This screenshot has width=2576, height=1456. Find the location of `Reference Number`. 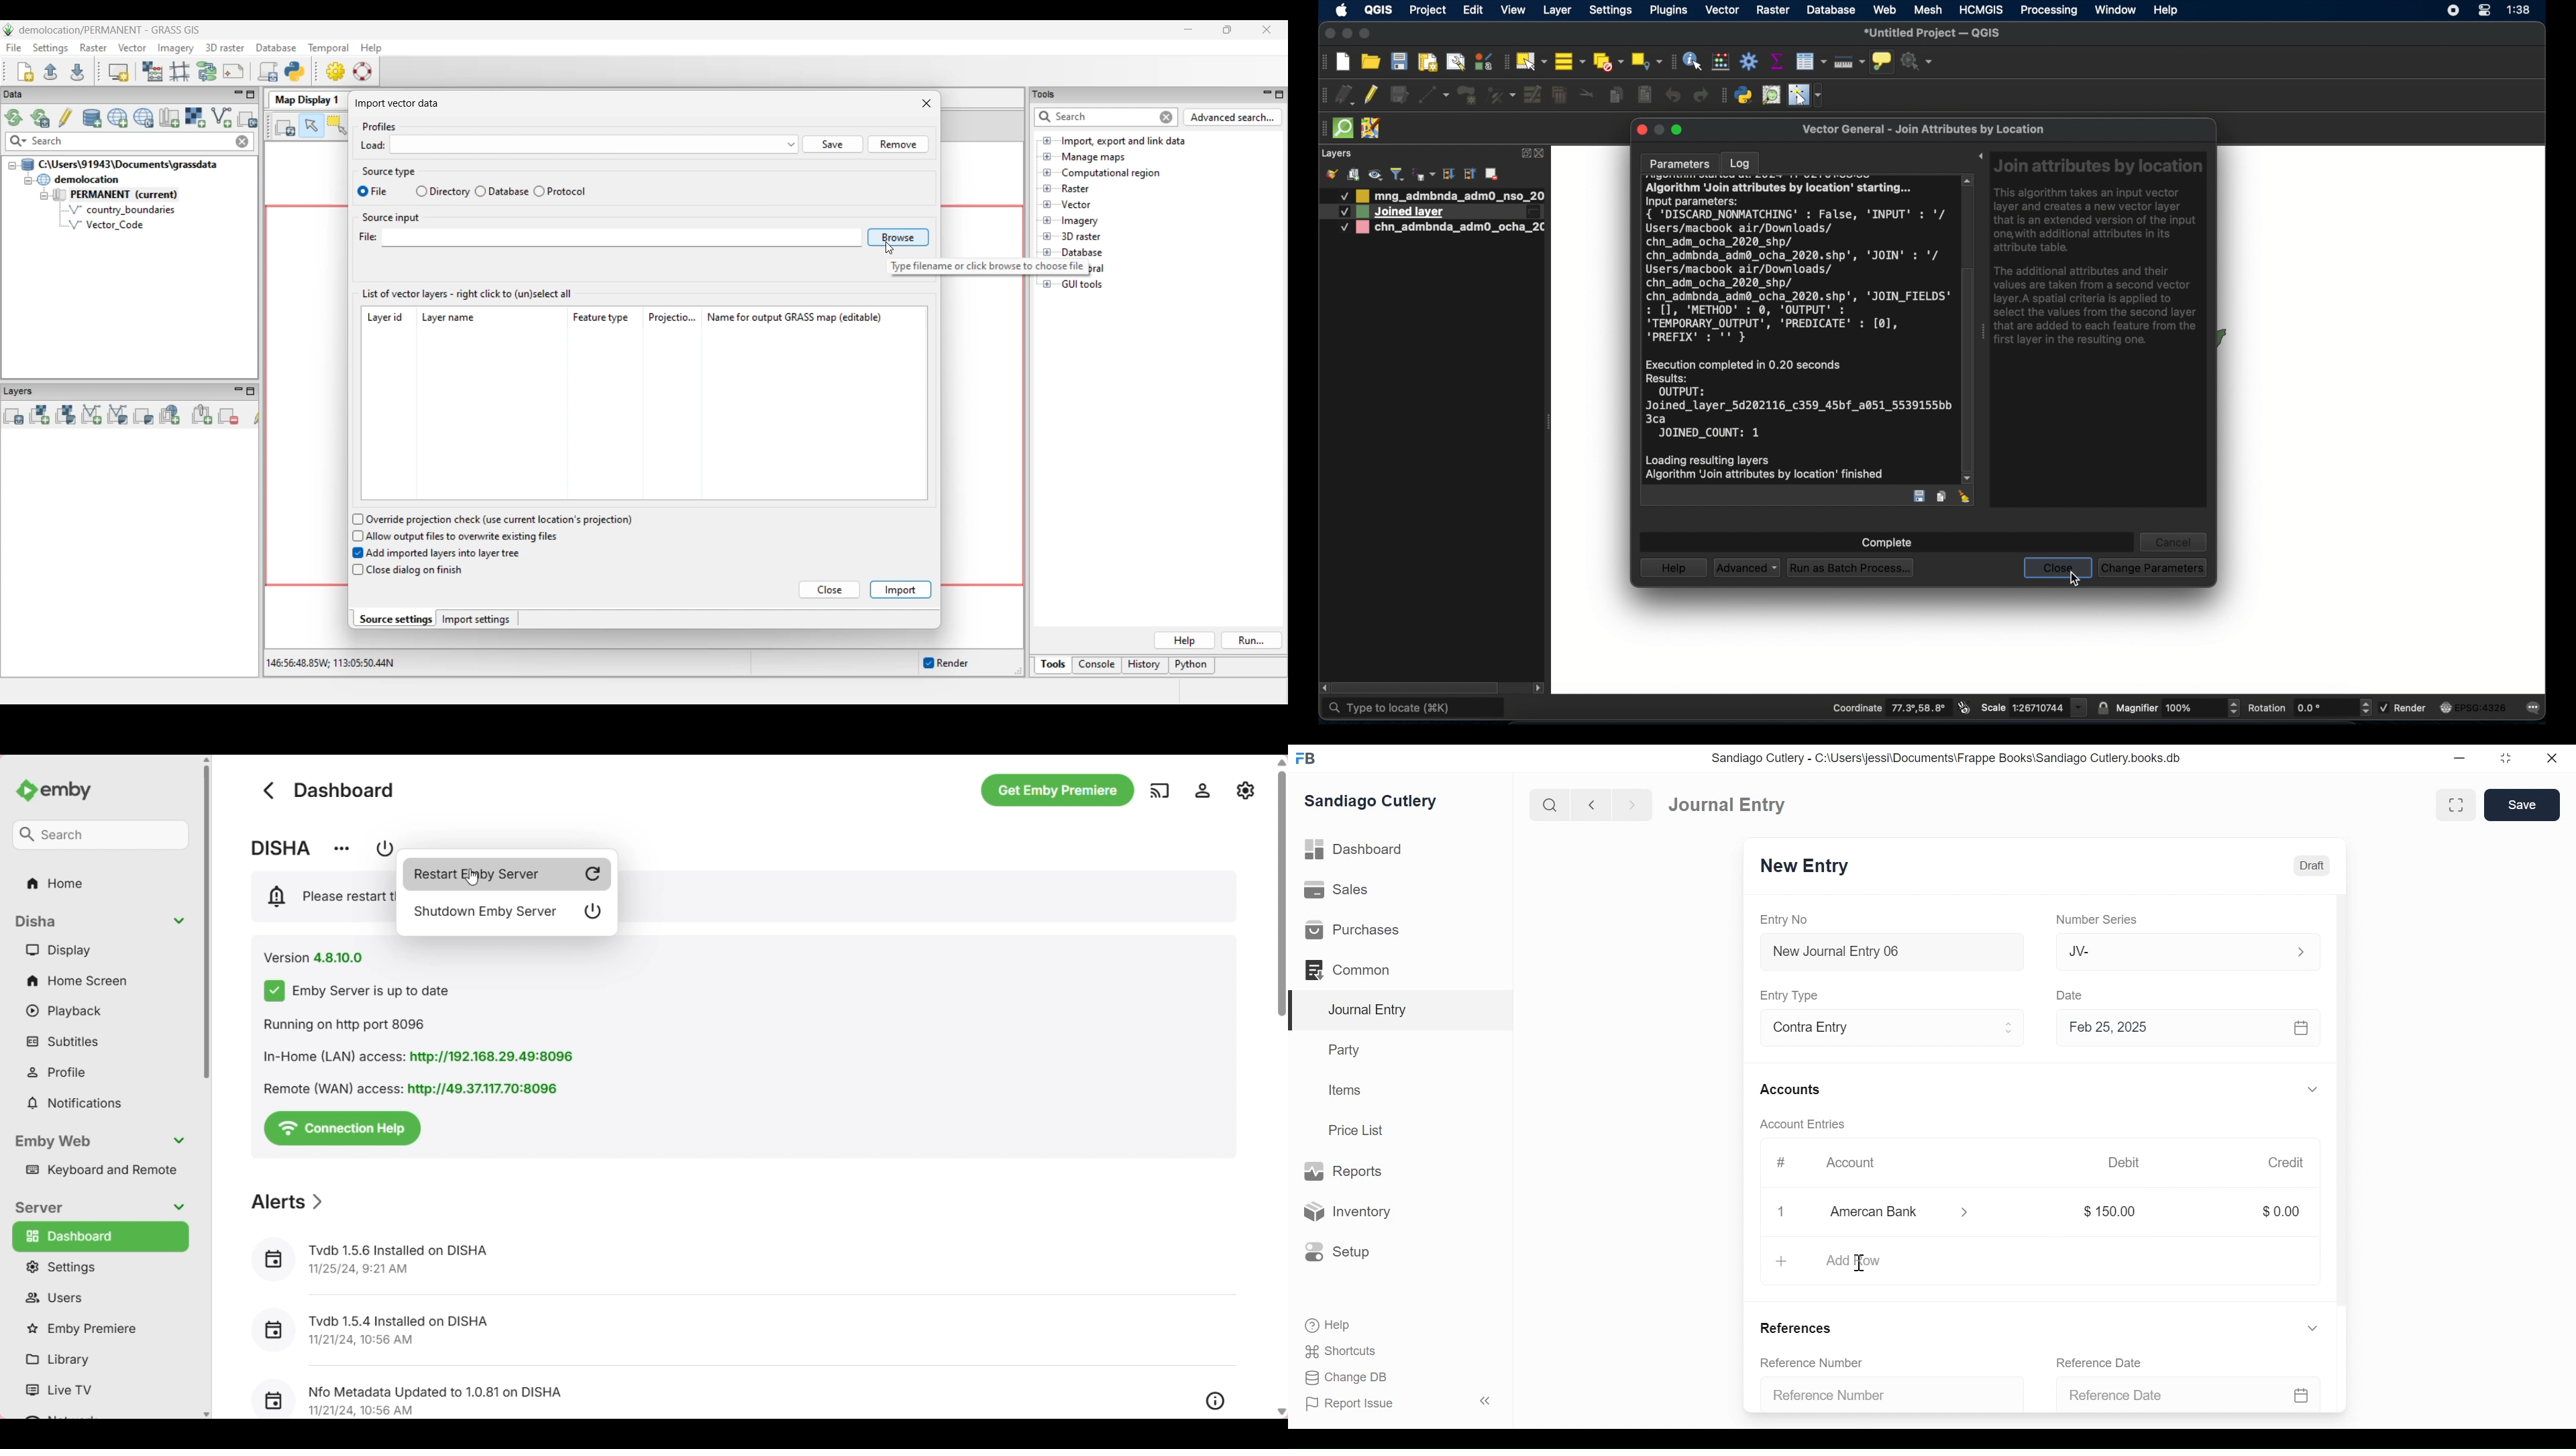

Reference Number is located at coordinates (1819, 1364).